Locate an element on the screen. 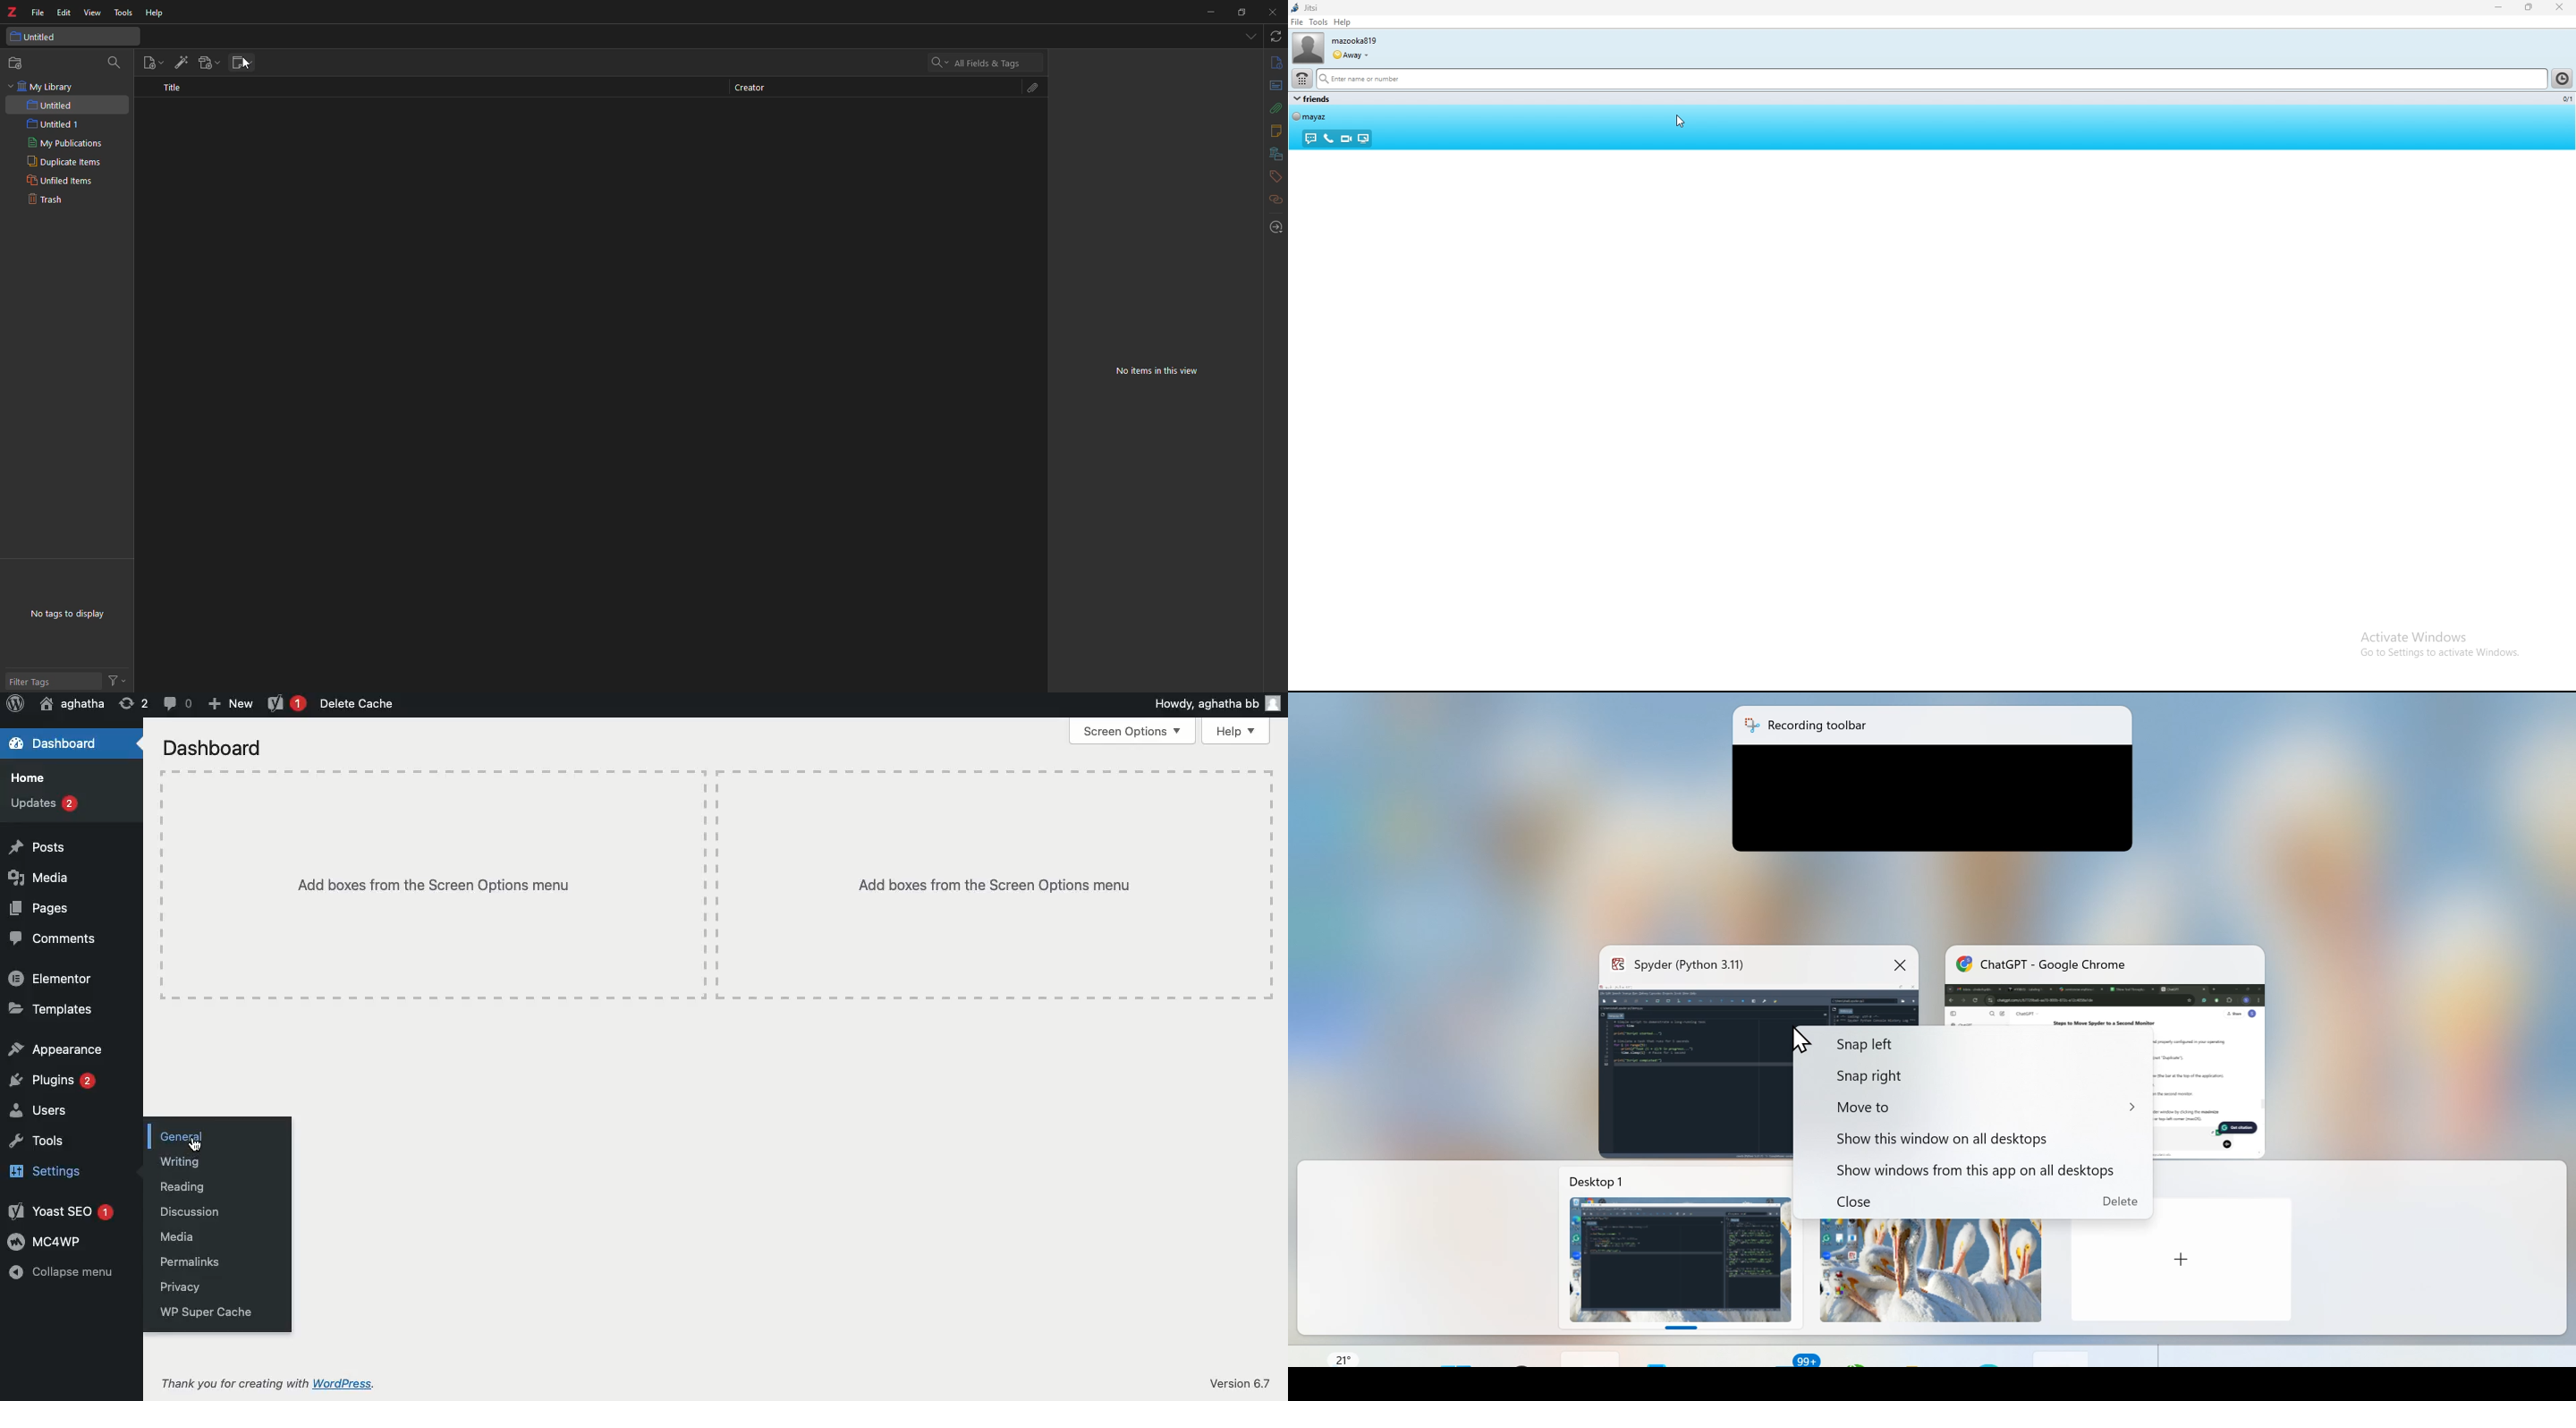 This screenshot has height=1428, width=2576. Privacy is located at coordinates (176, 1288).